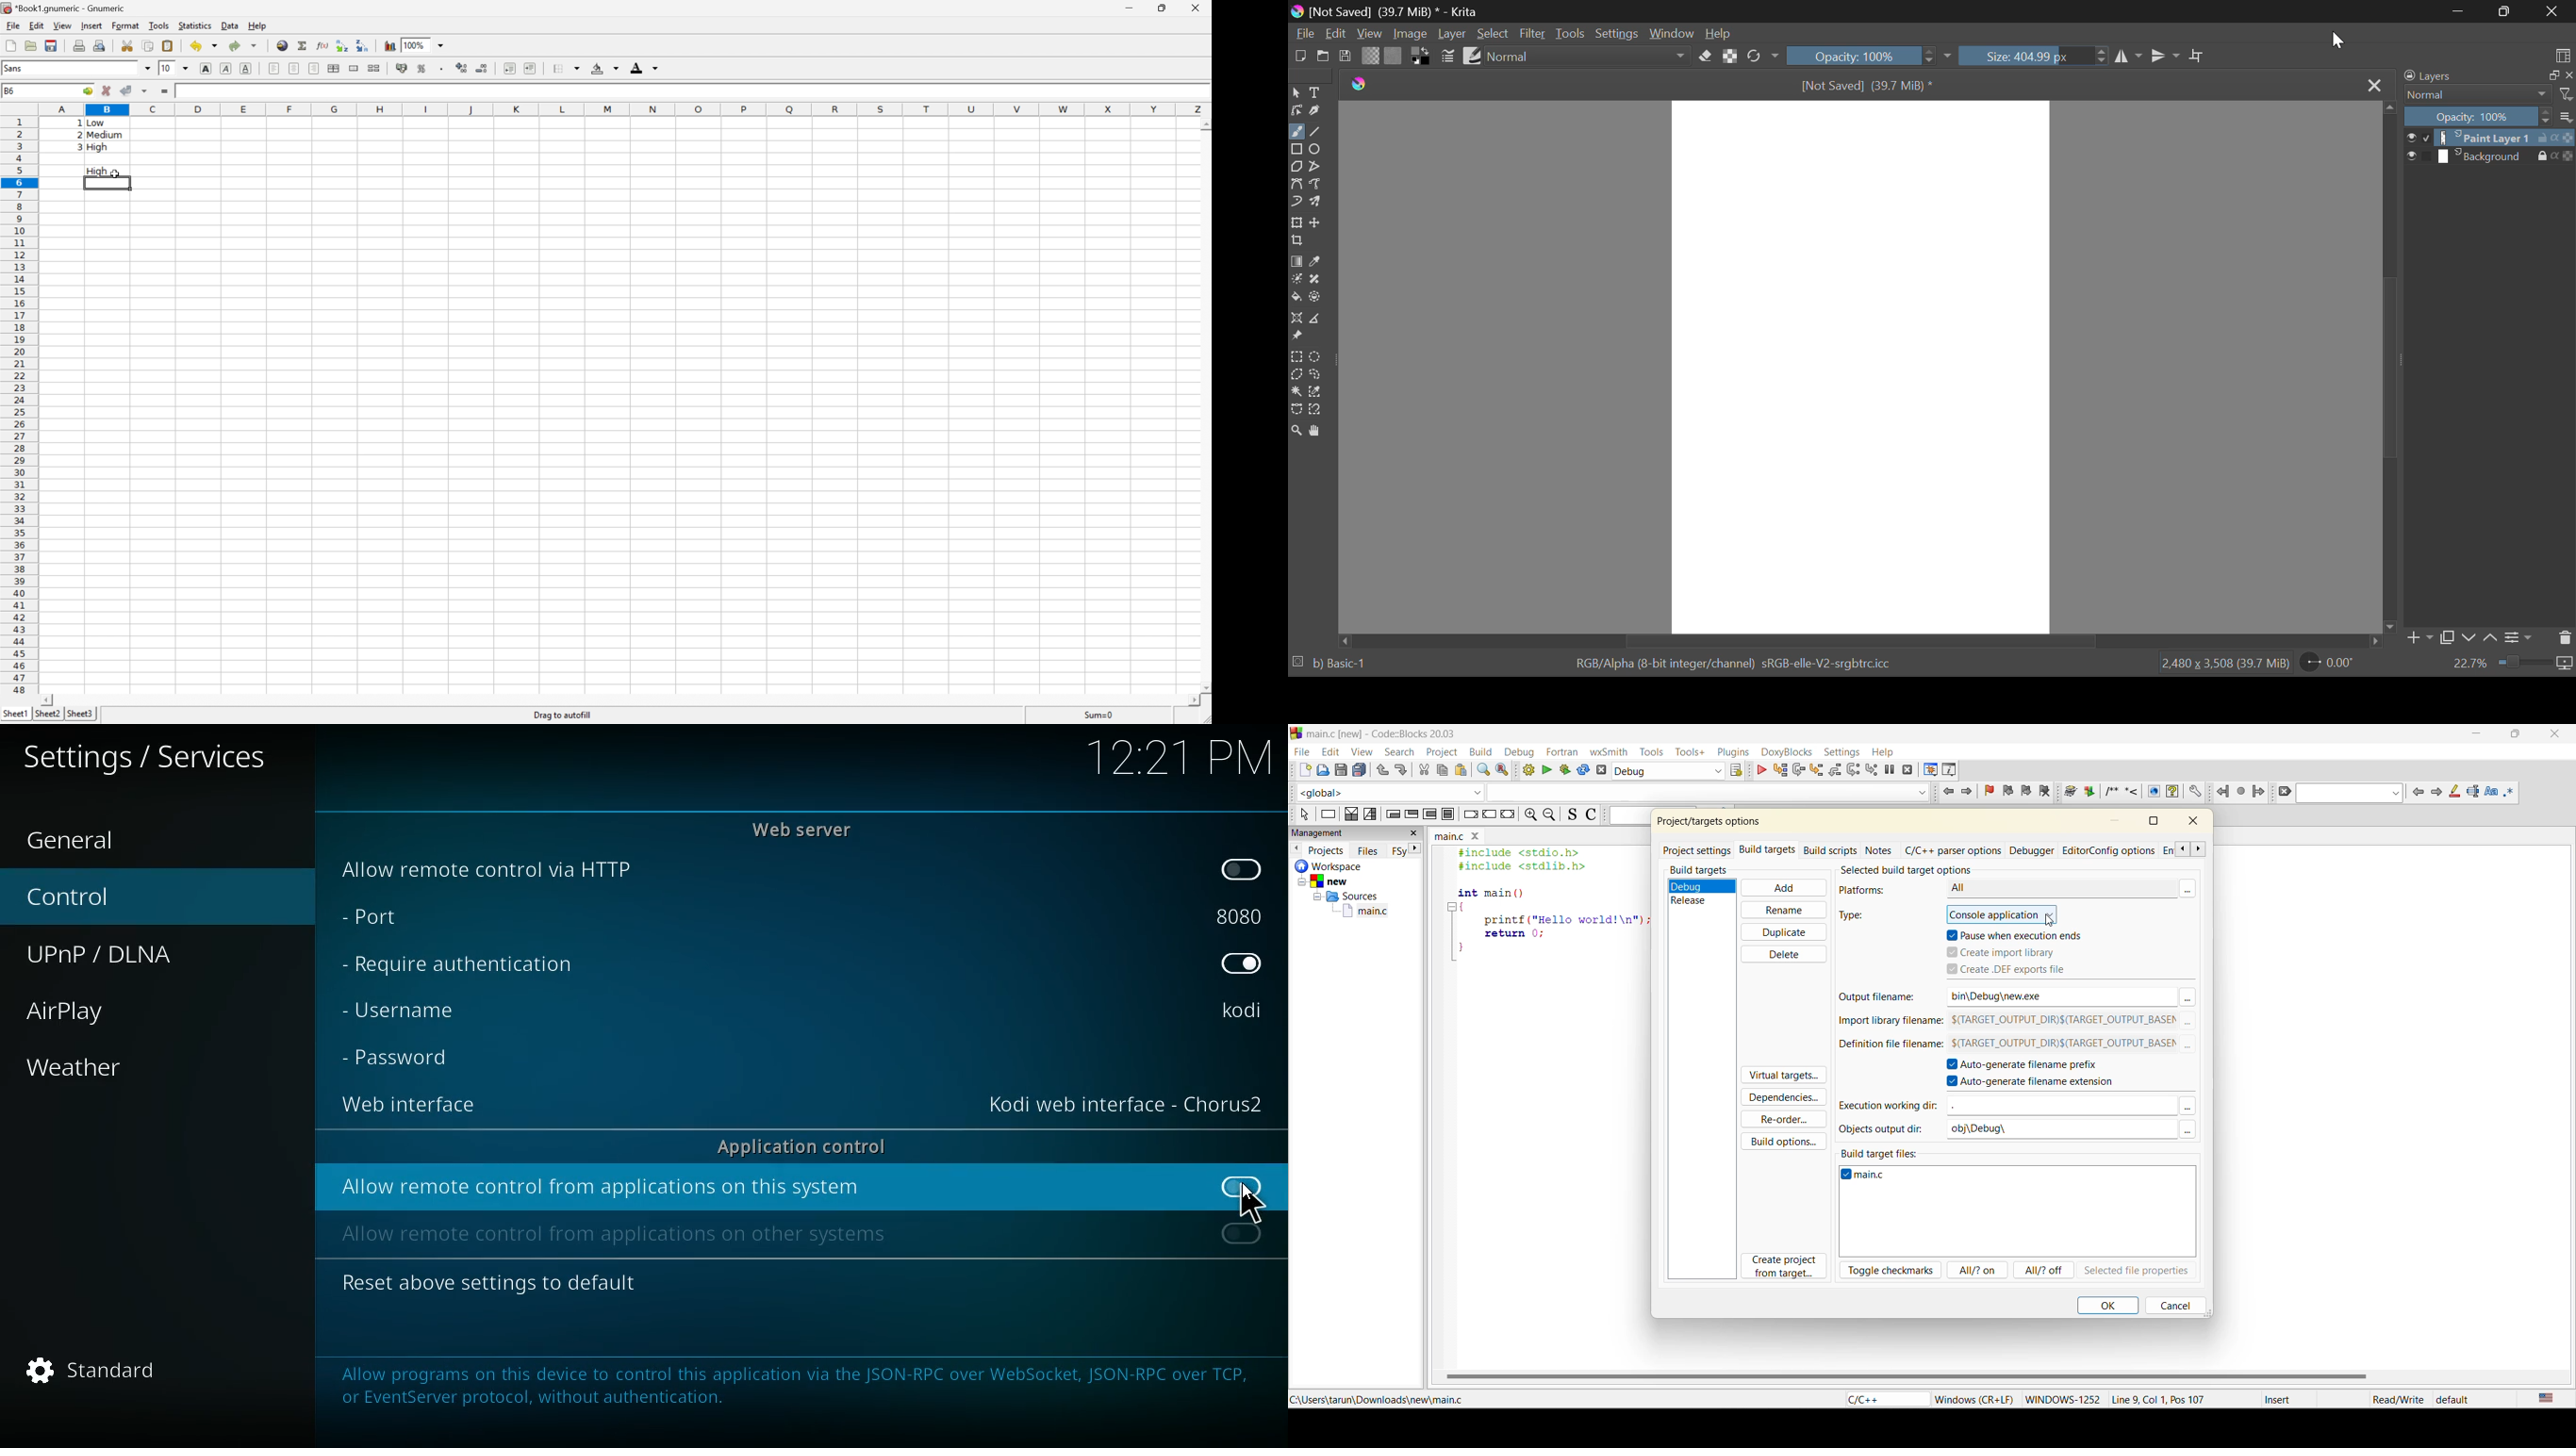 The width and height of the screenshot is (2576, 1456). I want to click on new, so click(1342, 881).